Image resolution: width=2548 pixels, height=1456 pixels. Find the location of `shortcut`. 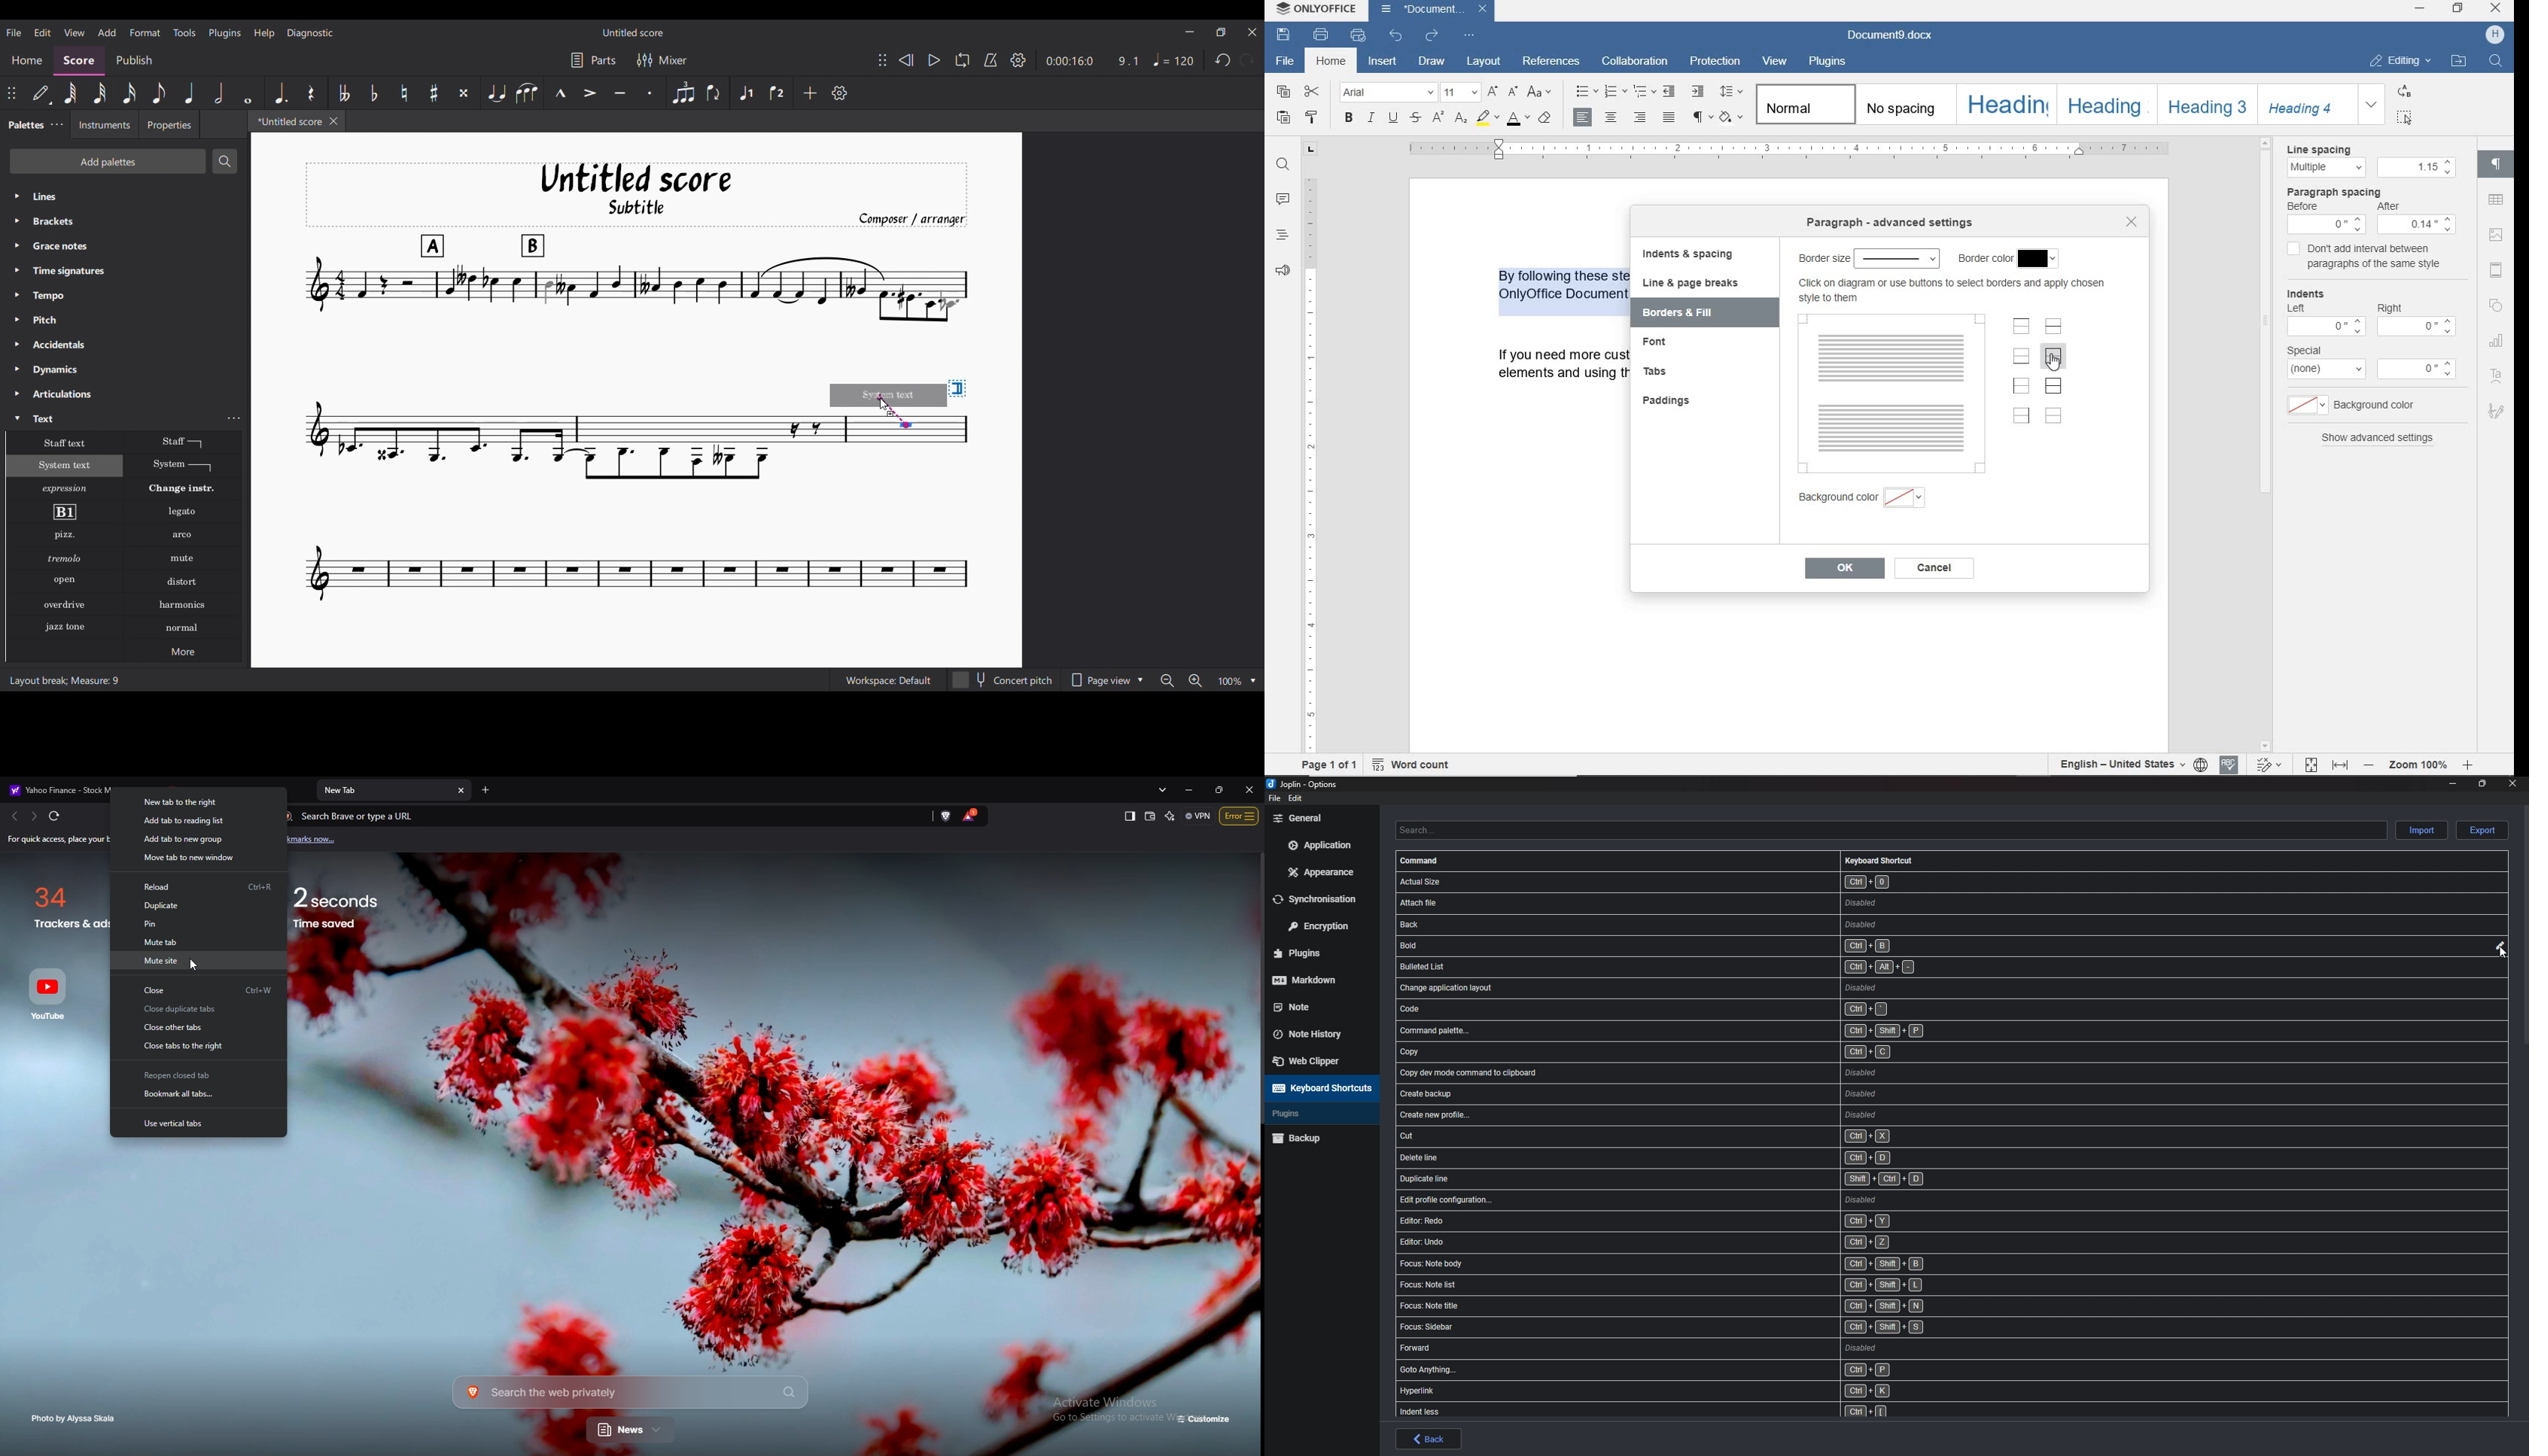

shortcut is located at coordinates (1695, 1329).